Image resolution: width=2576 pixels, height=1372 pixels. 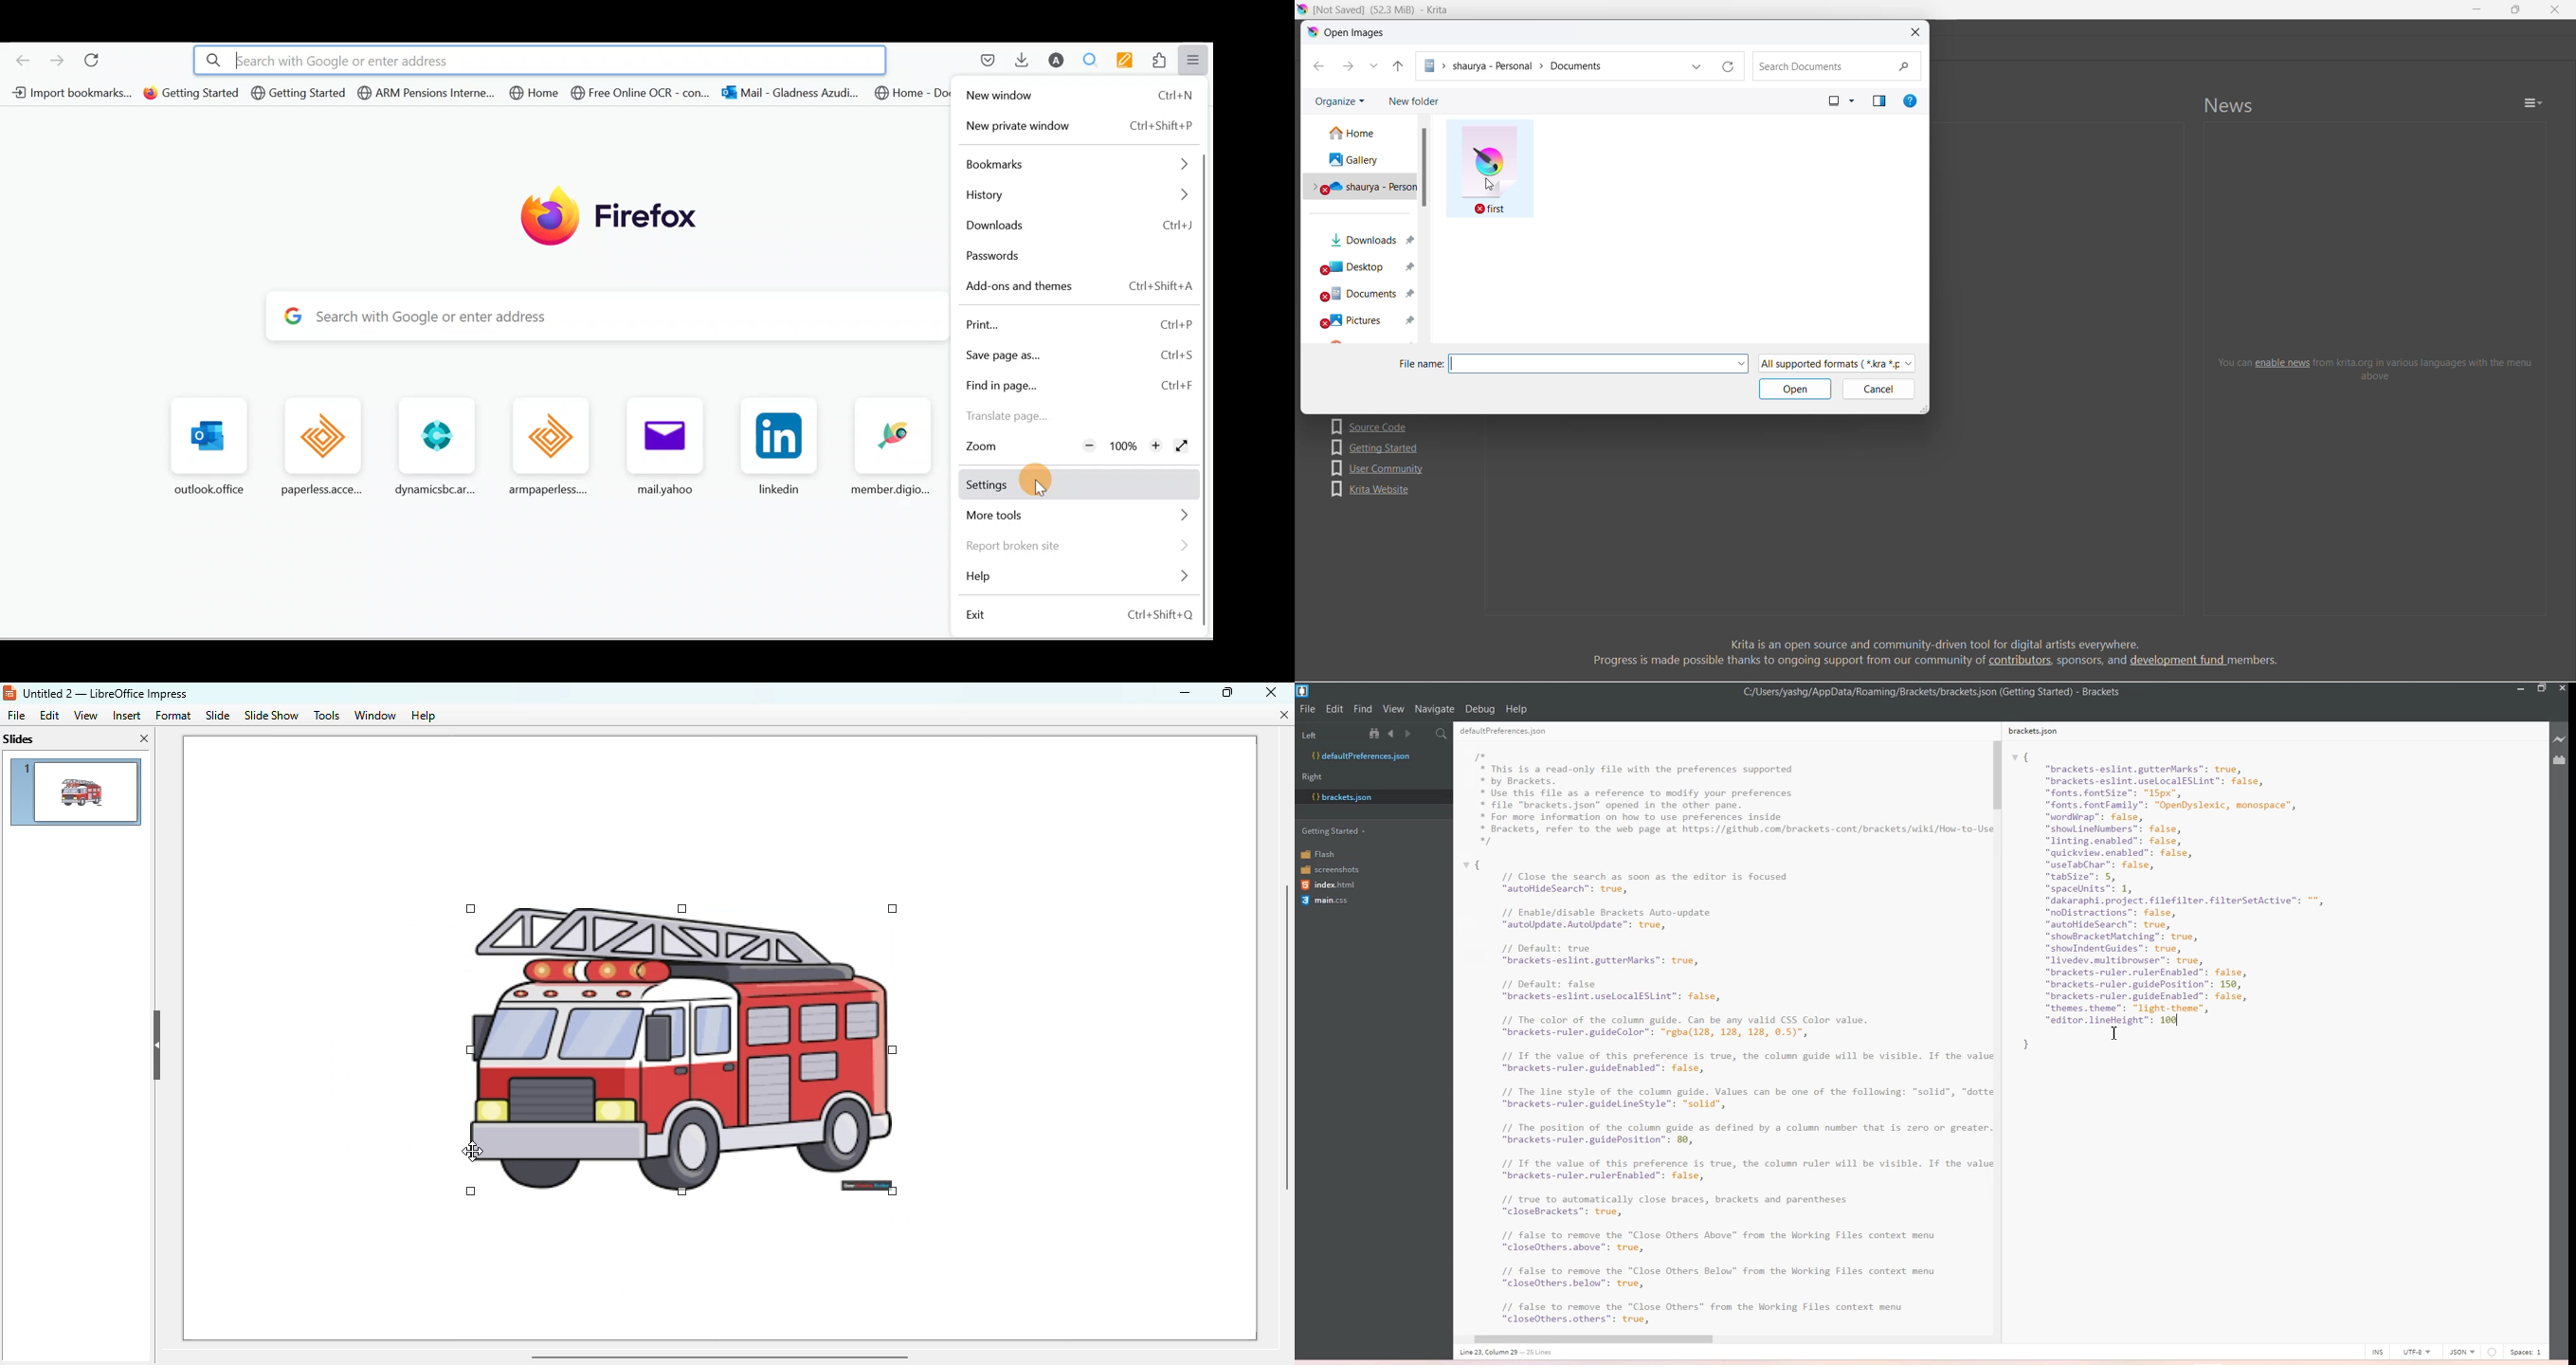 I want to click on Edit, so click(x=1336, y=709).